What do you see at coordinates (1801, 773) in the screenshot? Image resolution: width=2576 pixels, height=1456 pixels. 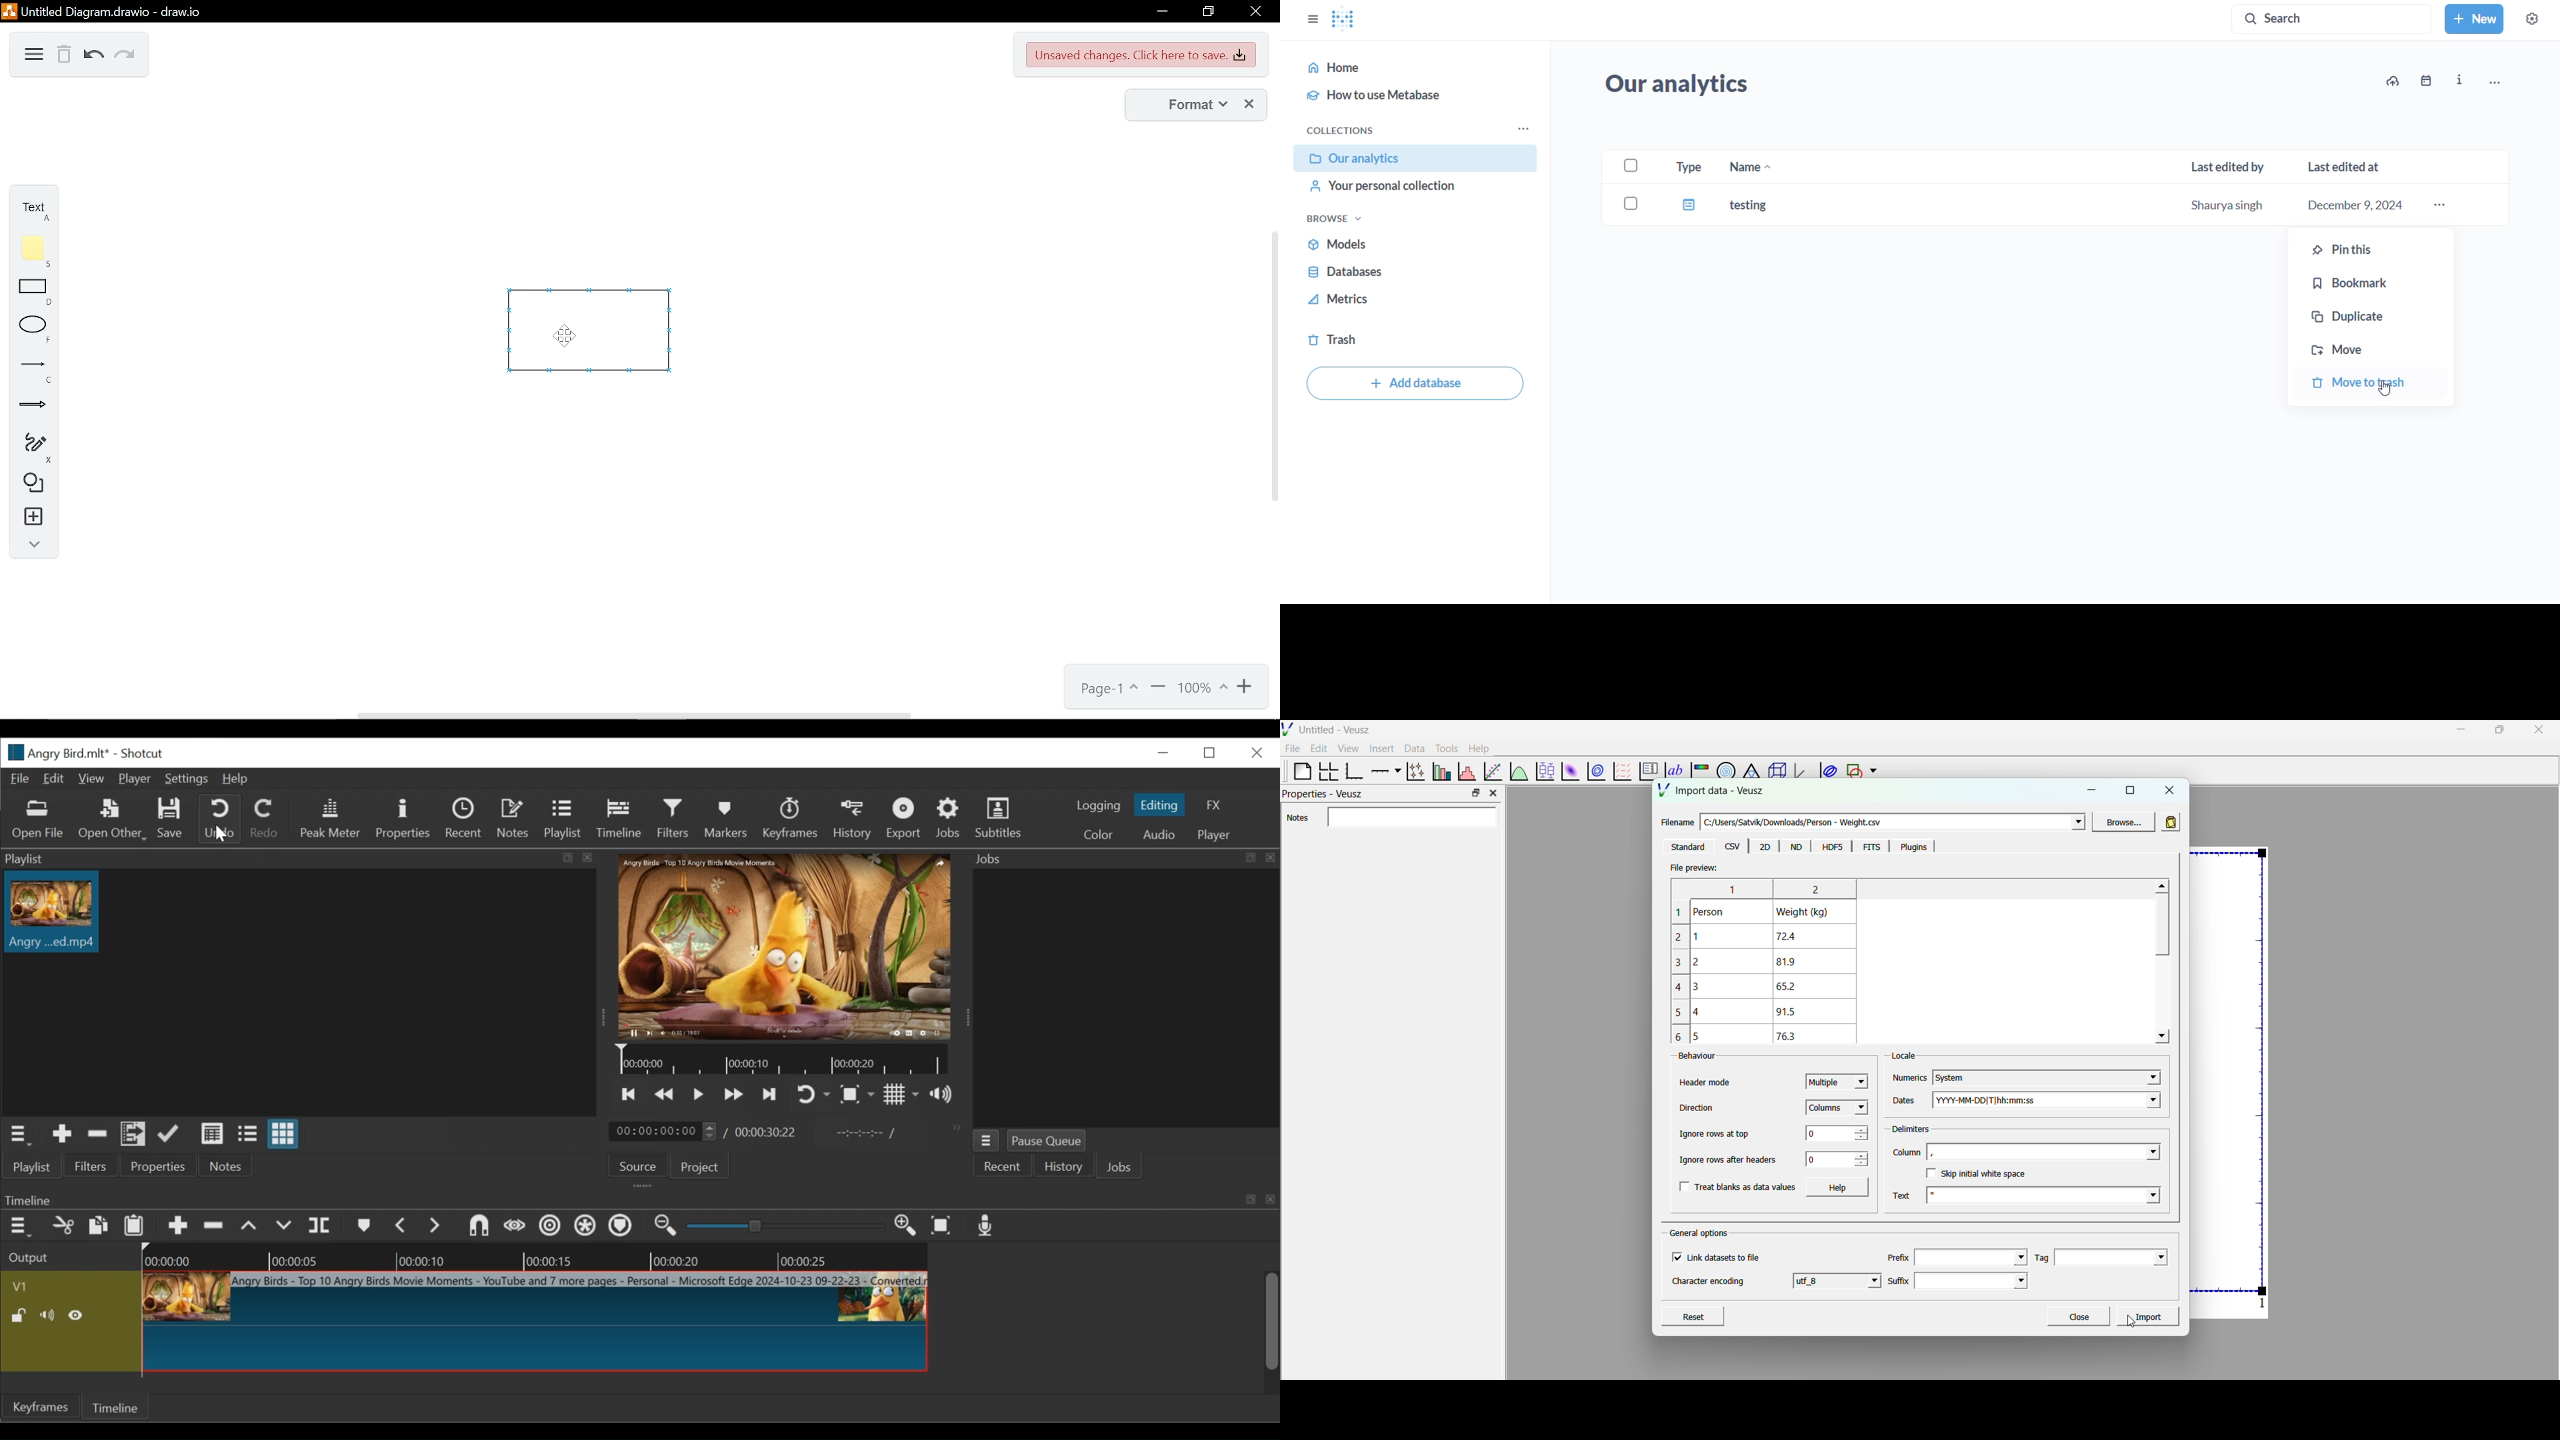 I see `3d graph` at bounding box center [1801, 773].